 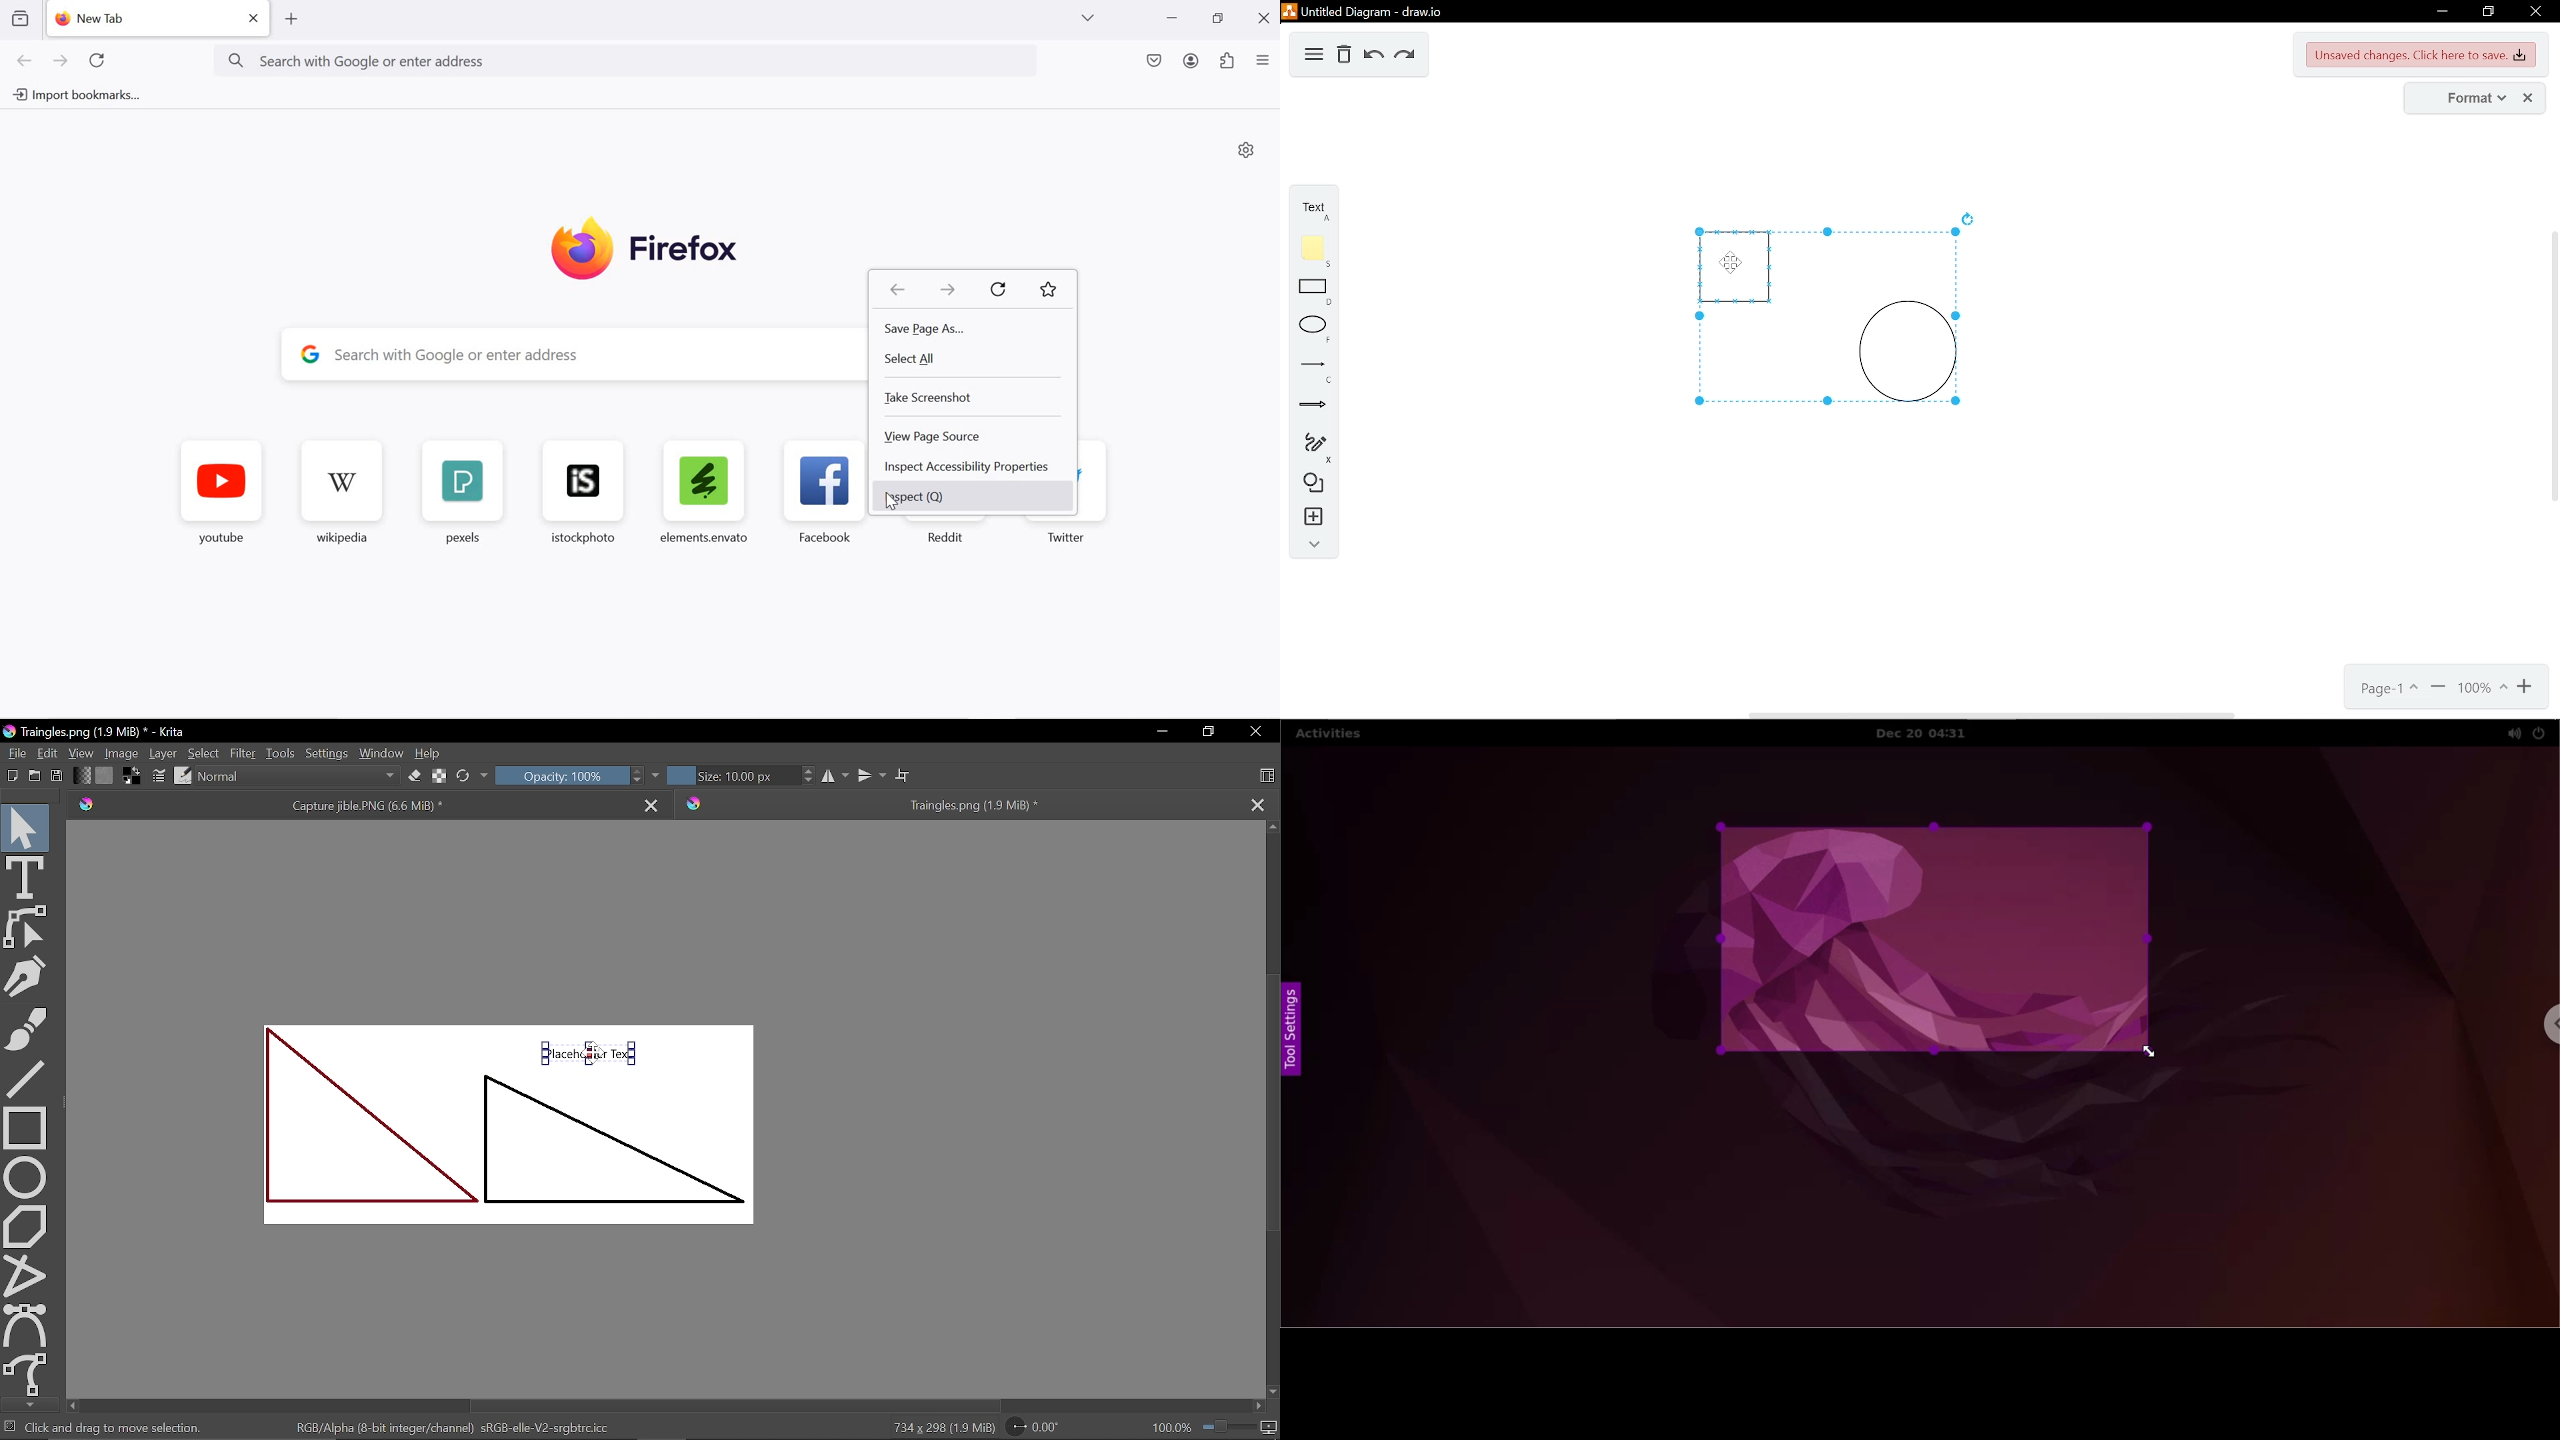 I want to click on Inspect accessibility properties, so click(x=974, y=468).